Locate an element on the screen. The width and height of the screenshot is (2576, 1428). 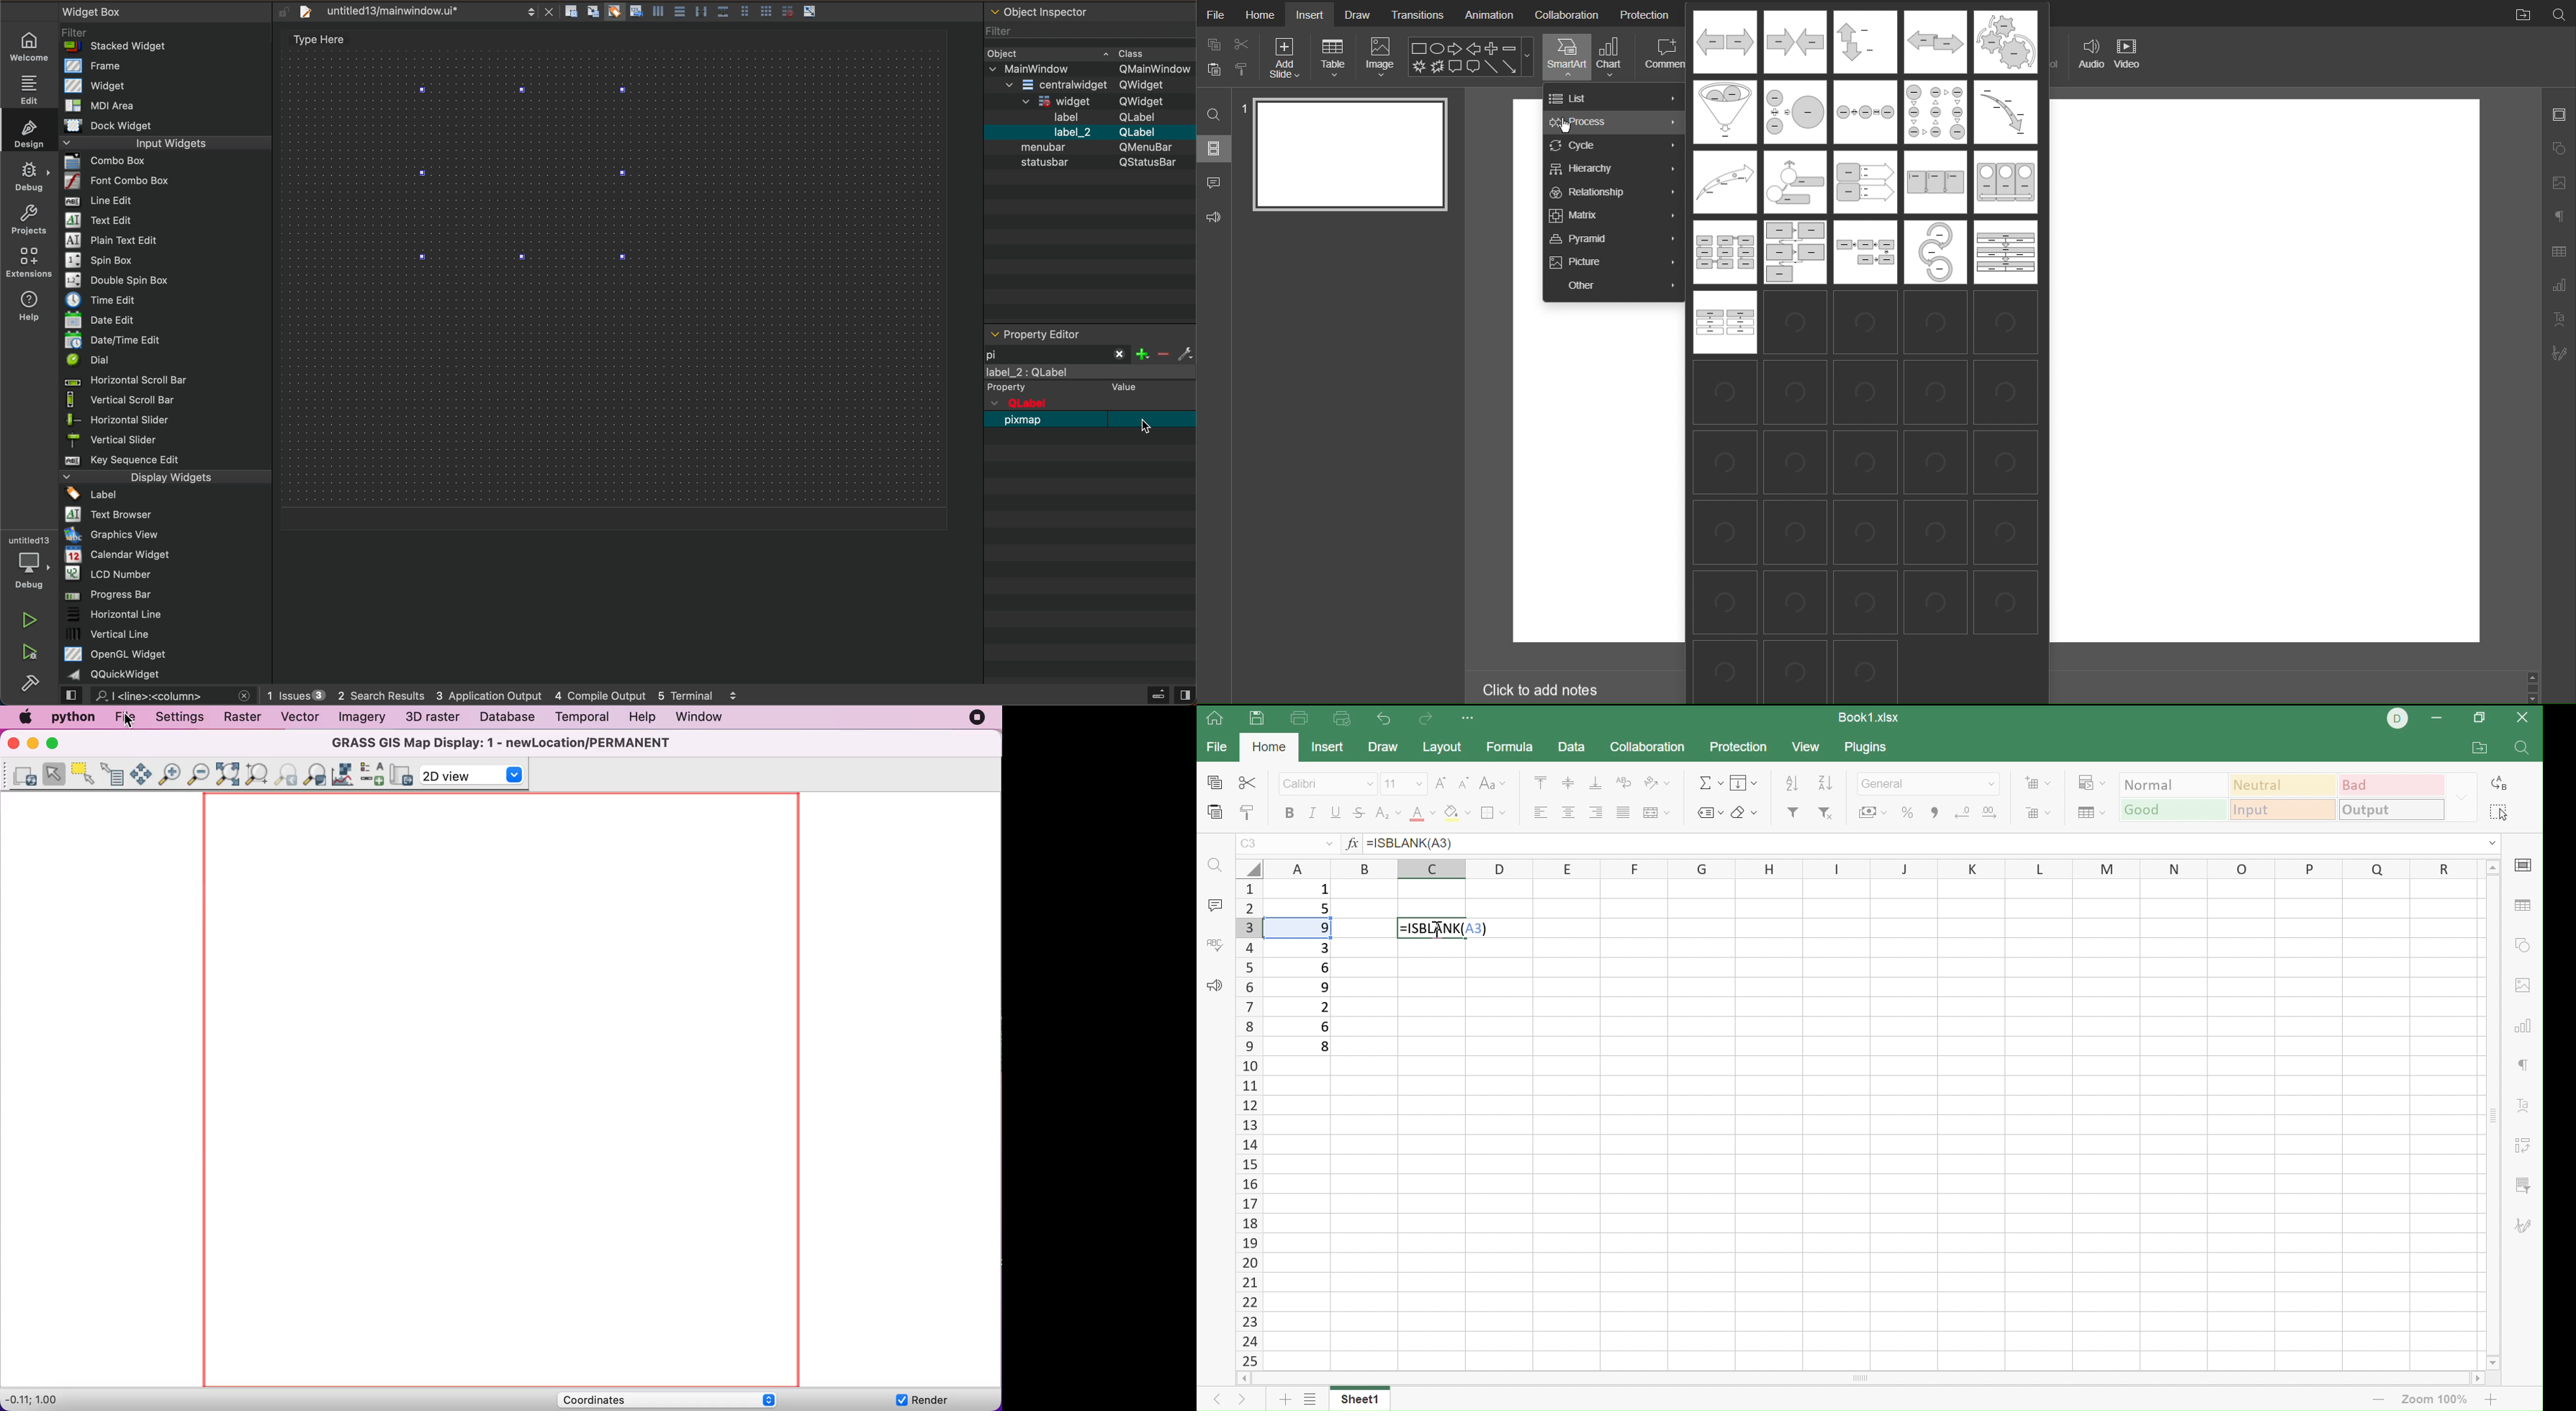
File  is located at coordinates (1214, 13).